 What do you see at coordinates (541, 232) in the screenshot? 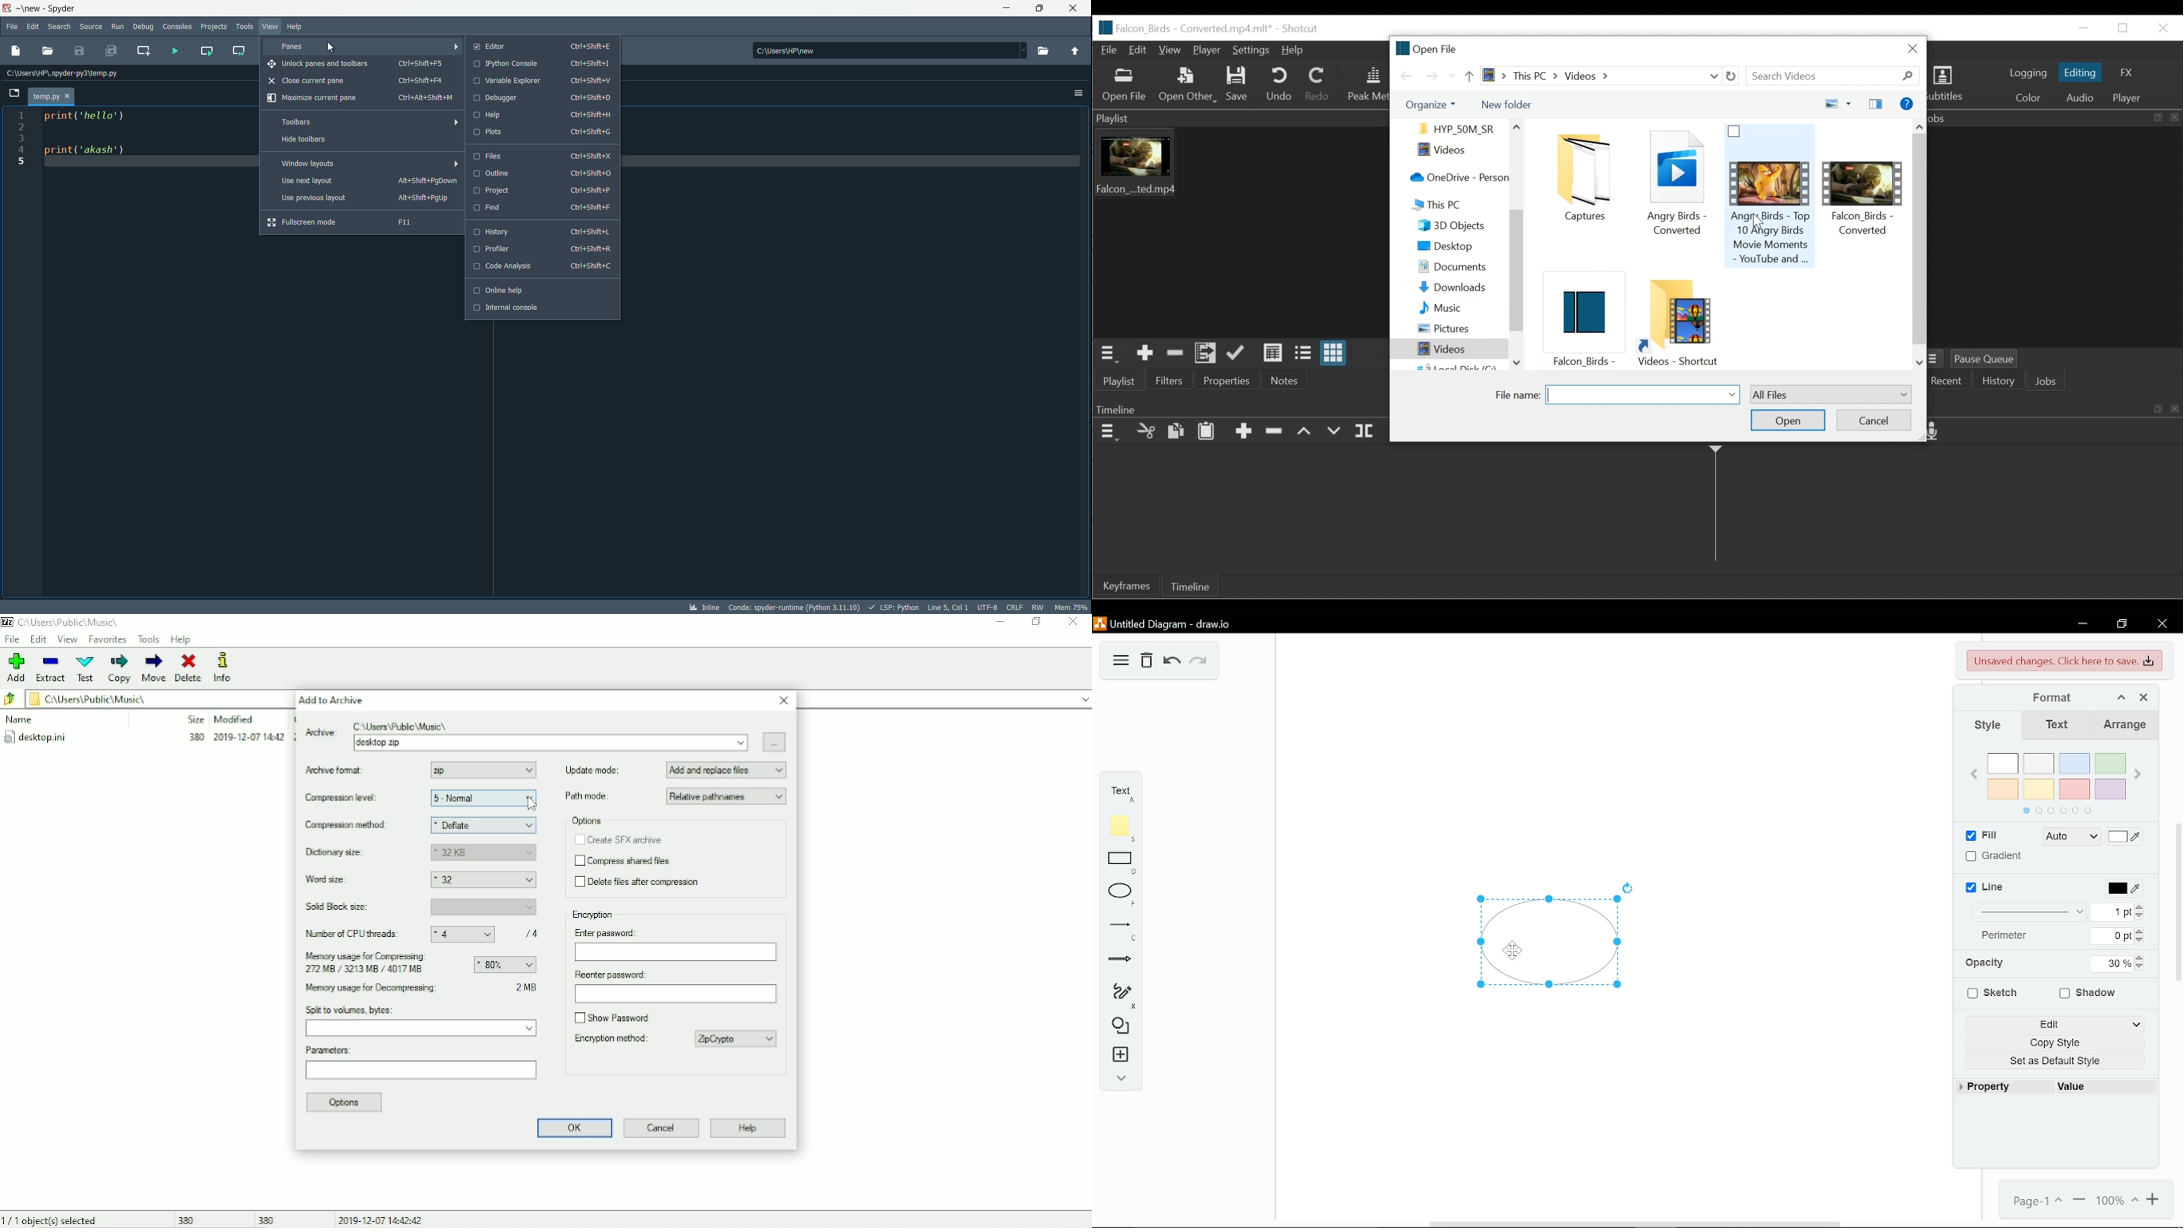
I see `history` at bounding box center [541, 232].